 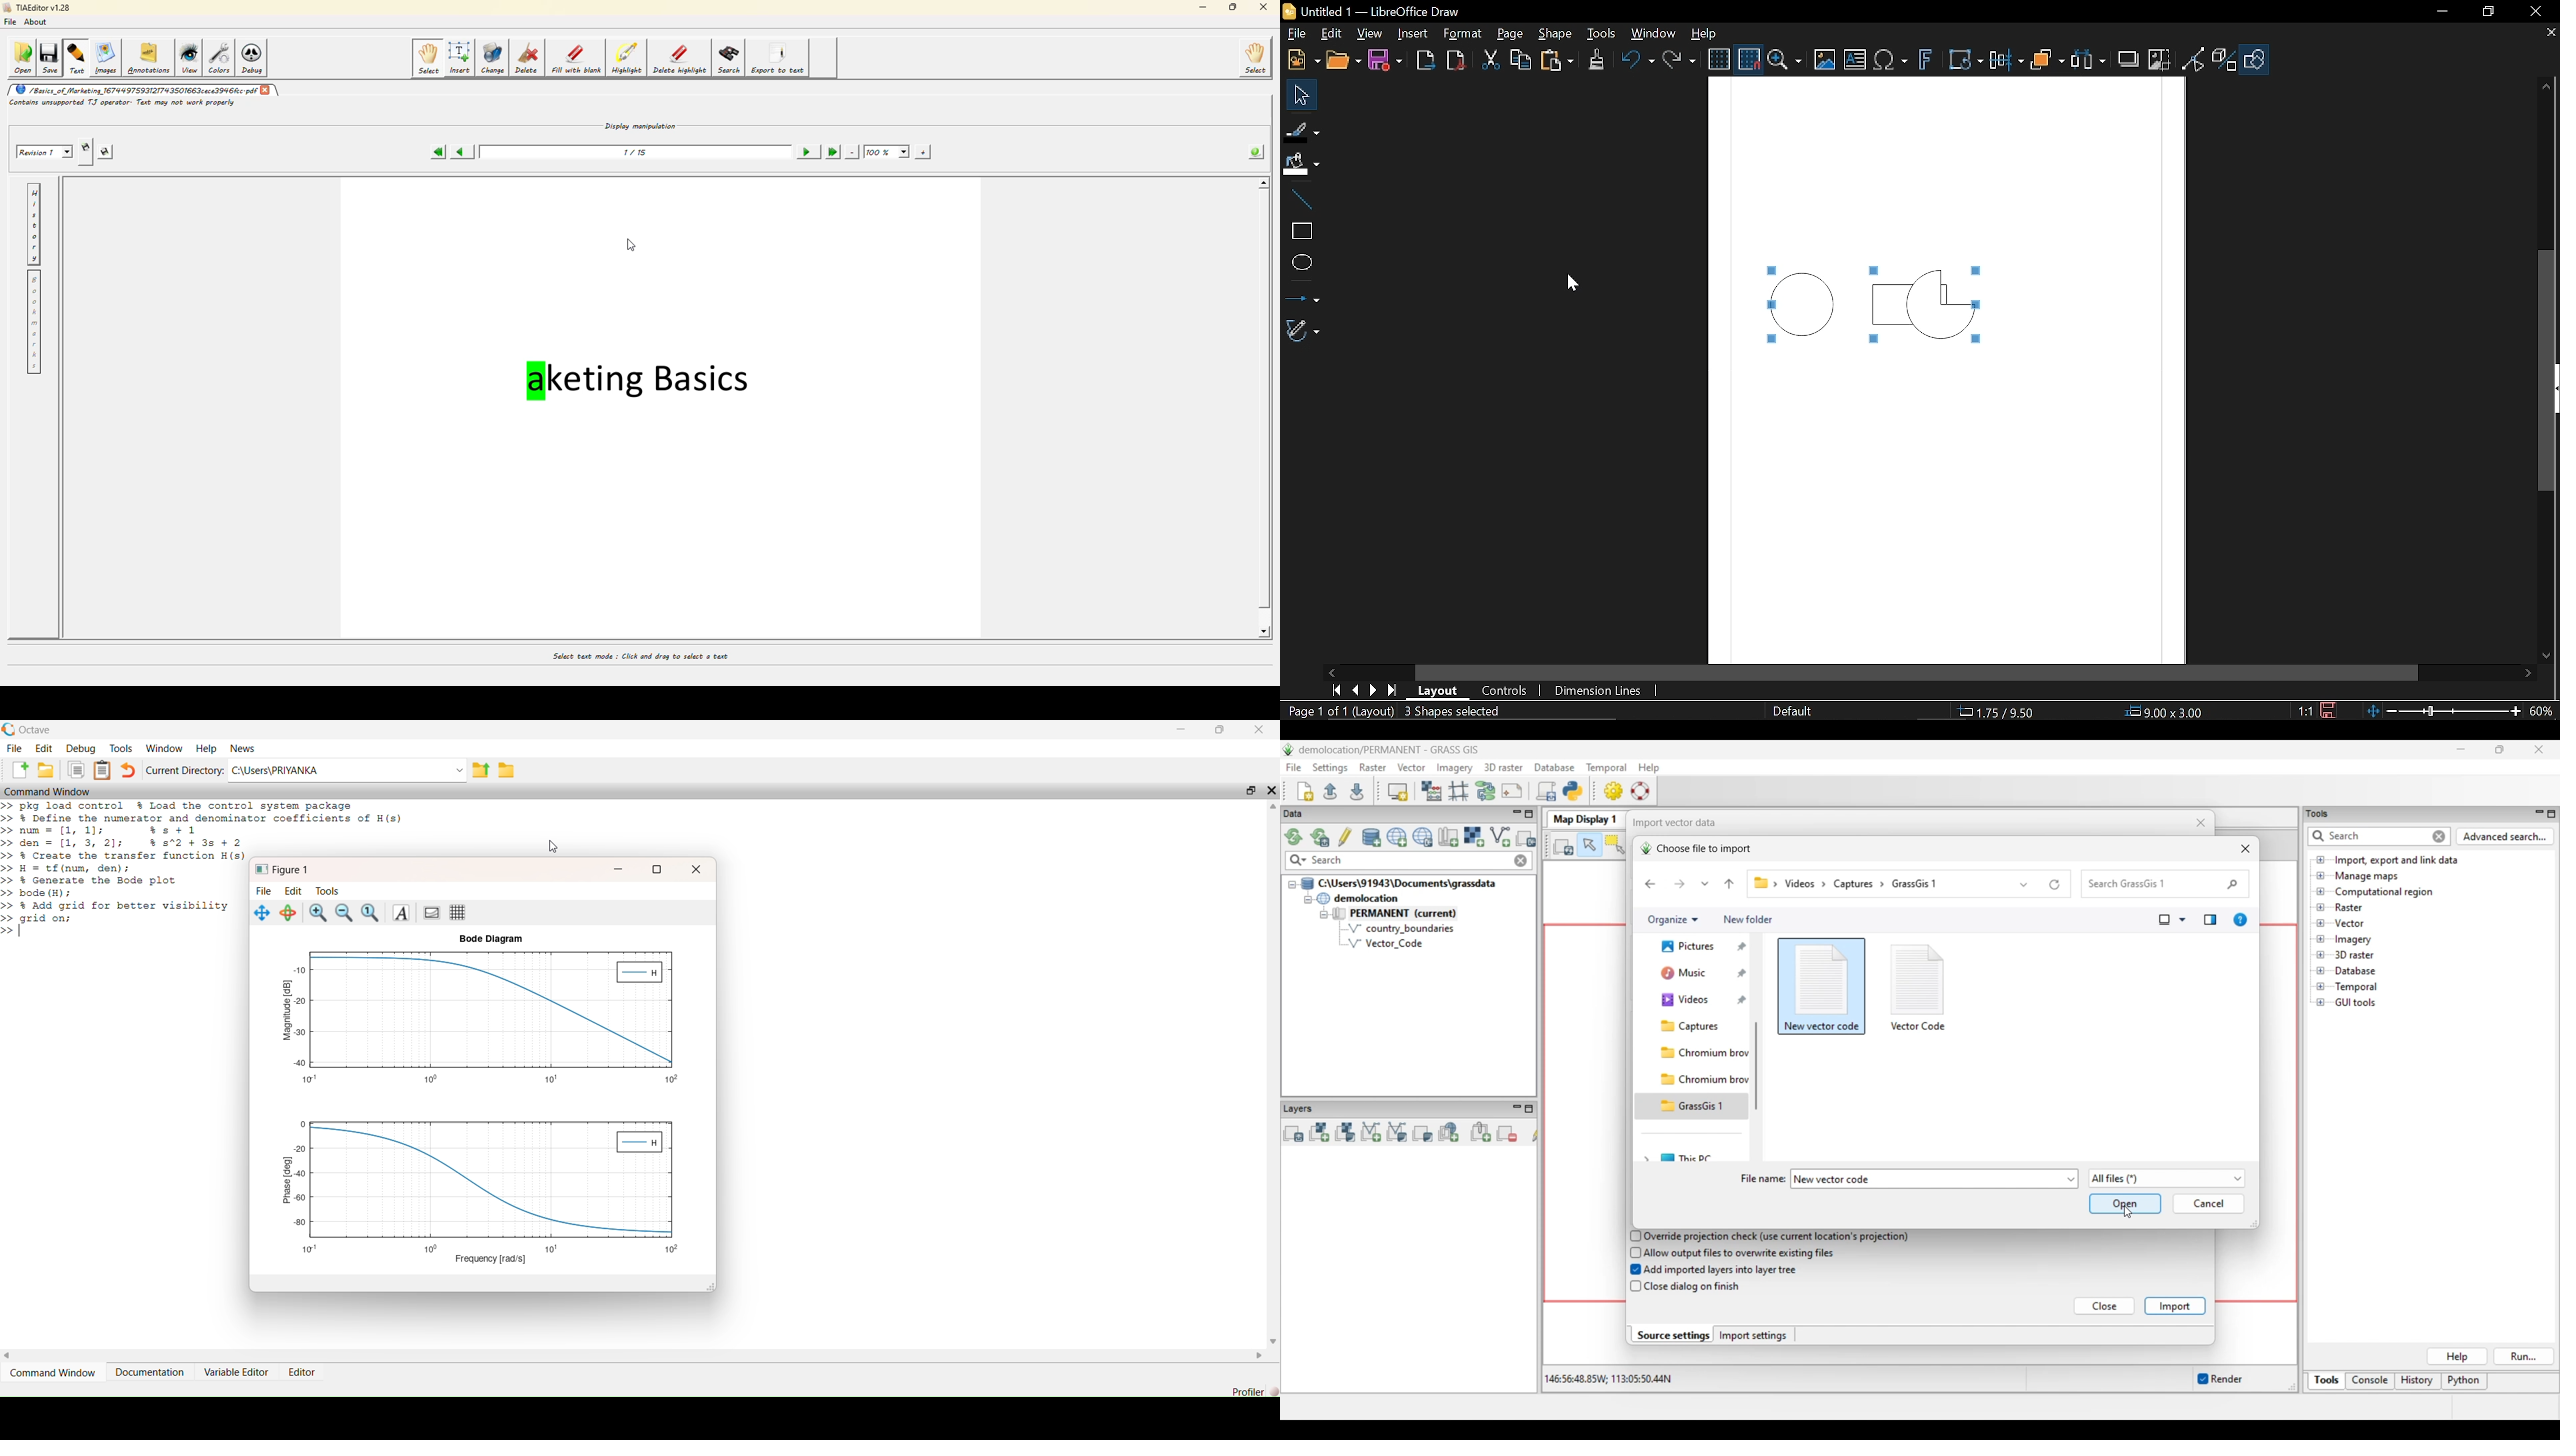 What do you see at coordinates (1297, 36) in the screenshot?
I see `File` at bounding box center [1297, 36].